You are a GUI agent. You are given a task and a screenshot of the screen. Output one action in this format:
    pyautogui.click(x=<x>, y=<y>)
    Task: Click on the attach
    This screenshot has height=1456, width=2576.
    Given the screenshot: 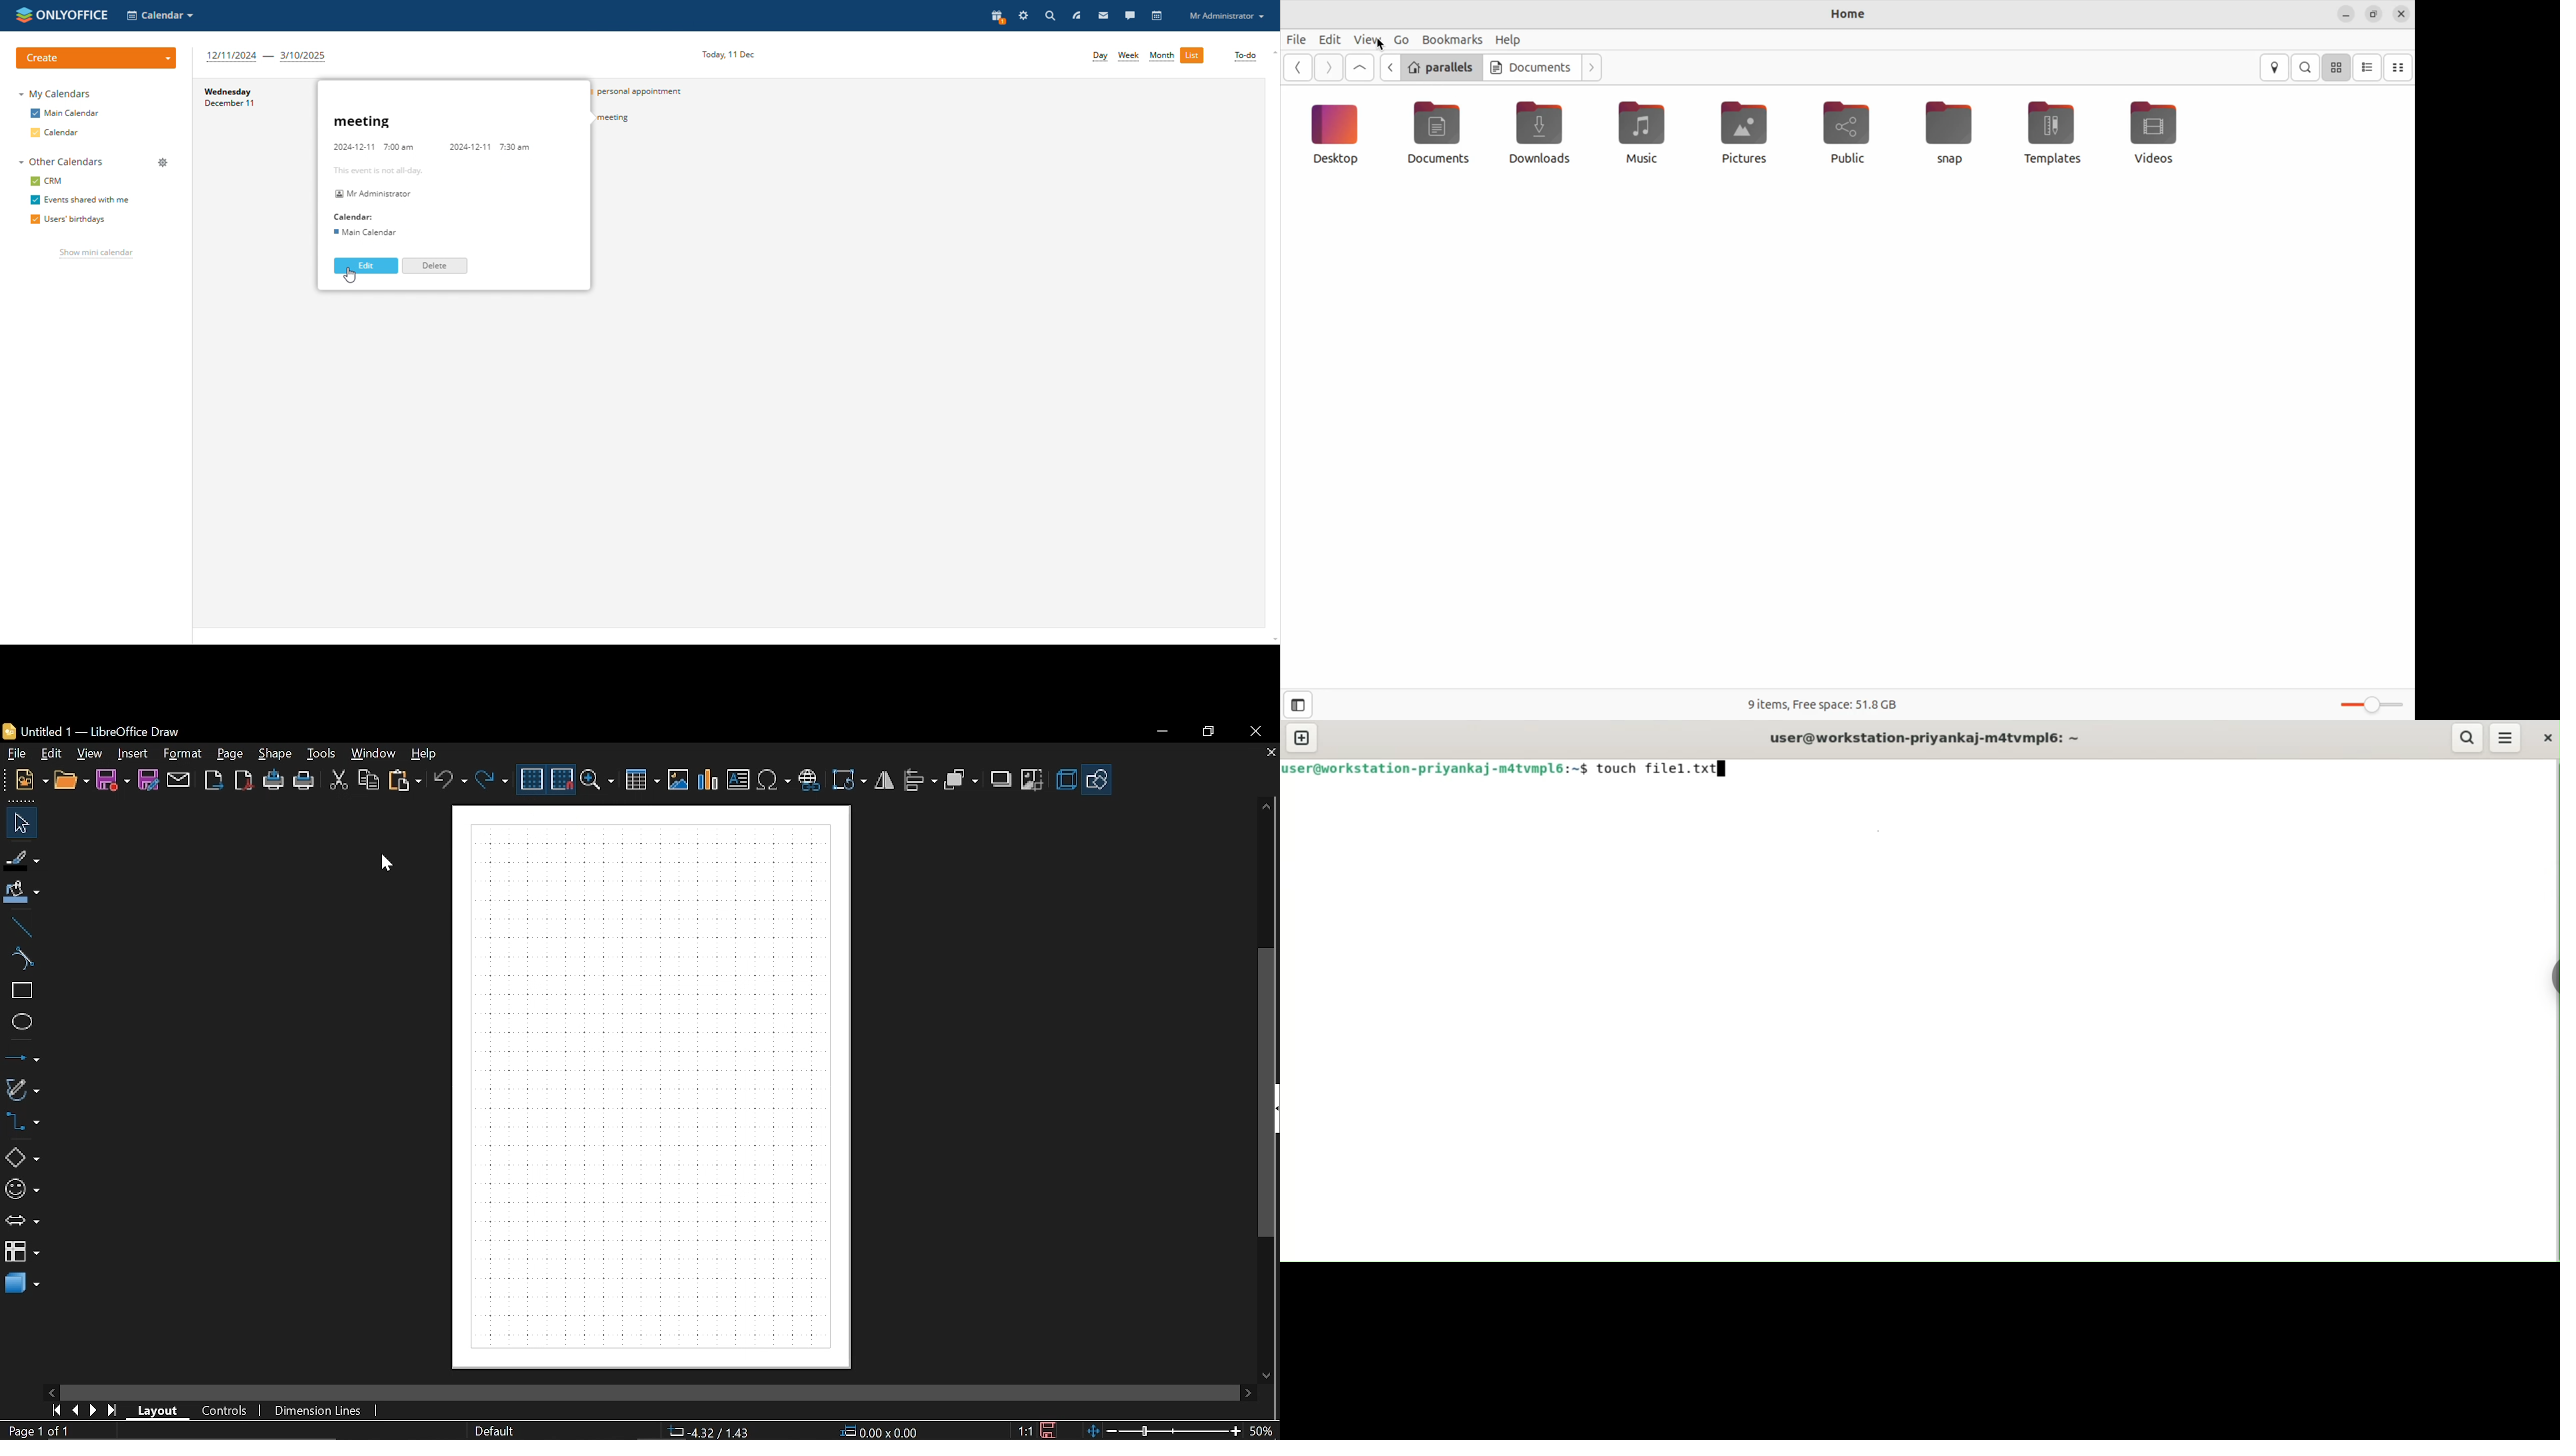 What is the action you would take?
    pyautogui.click(x=179, y=781)
    